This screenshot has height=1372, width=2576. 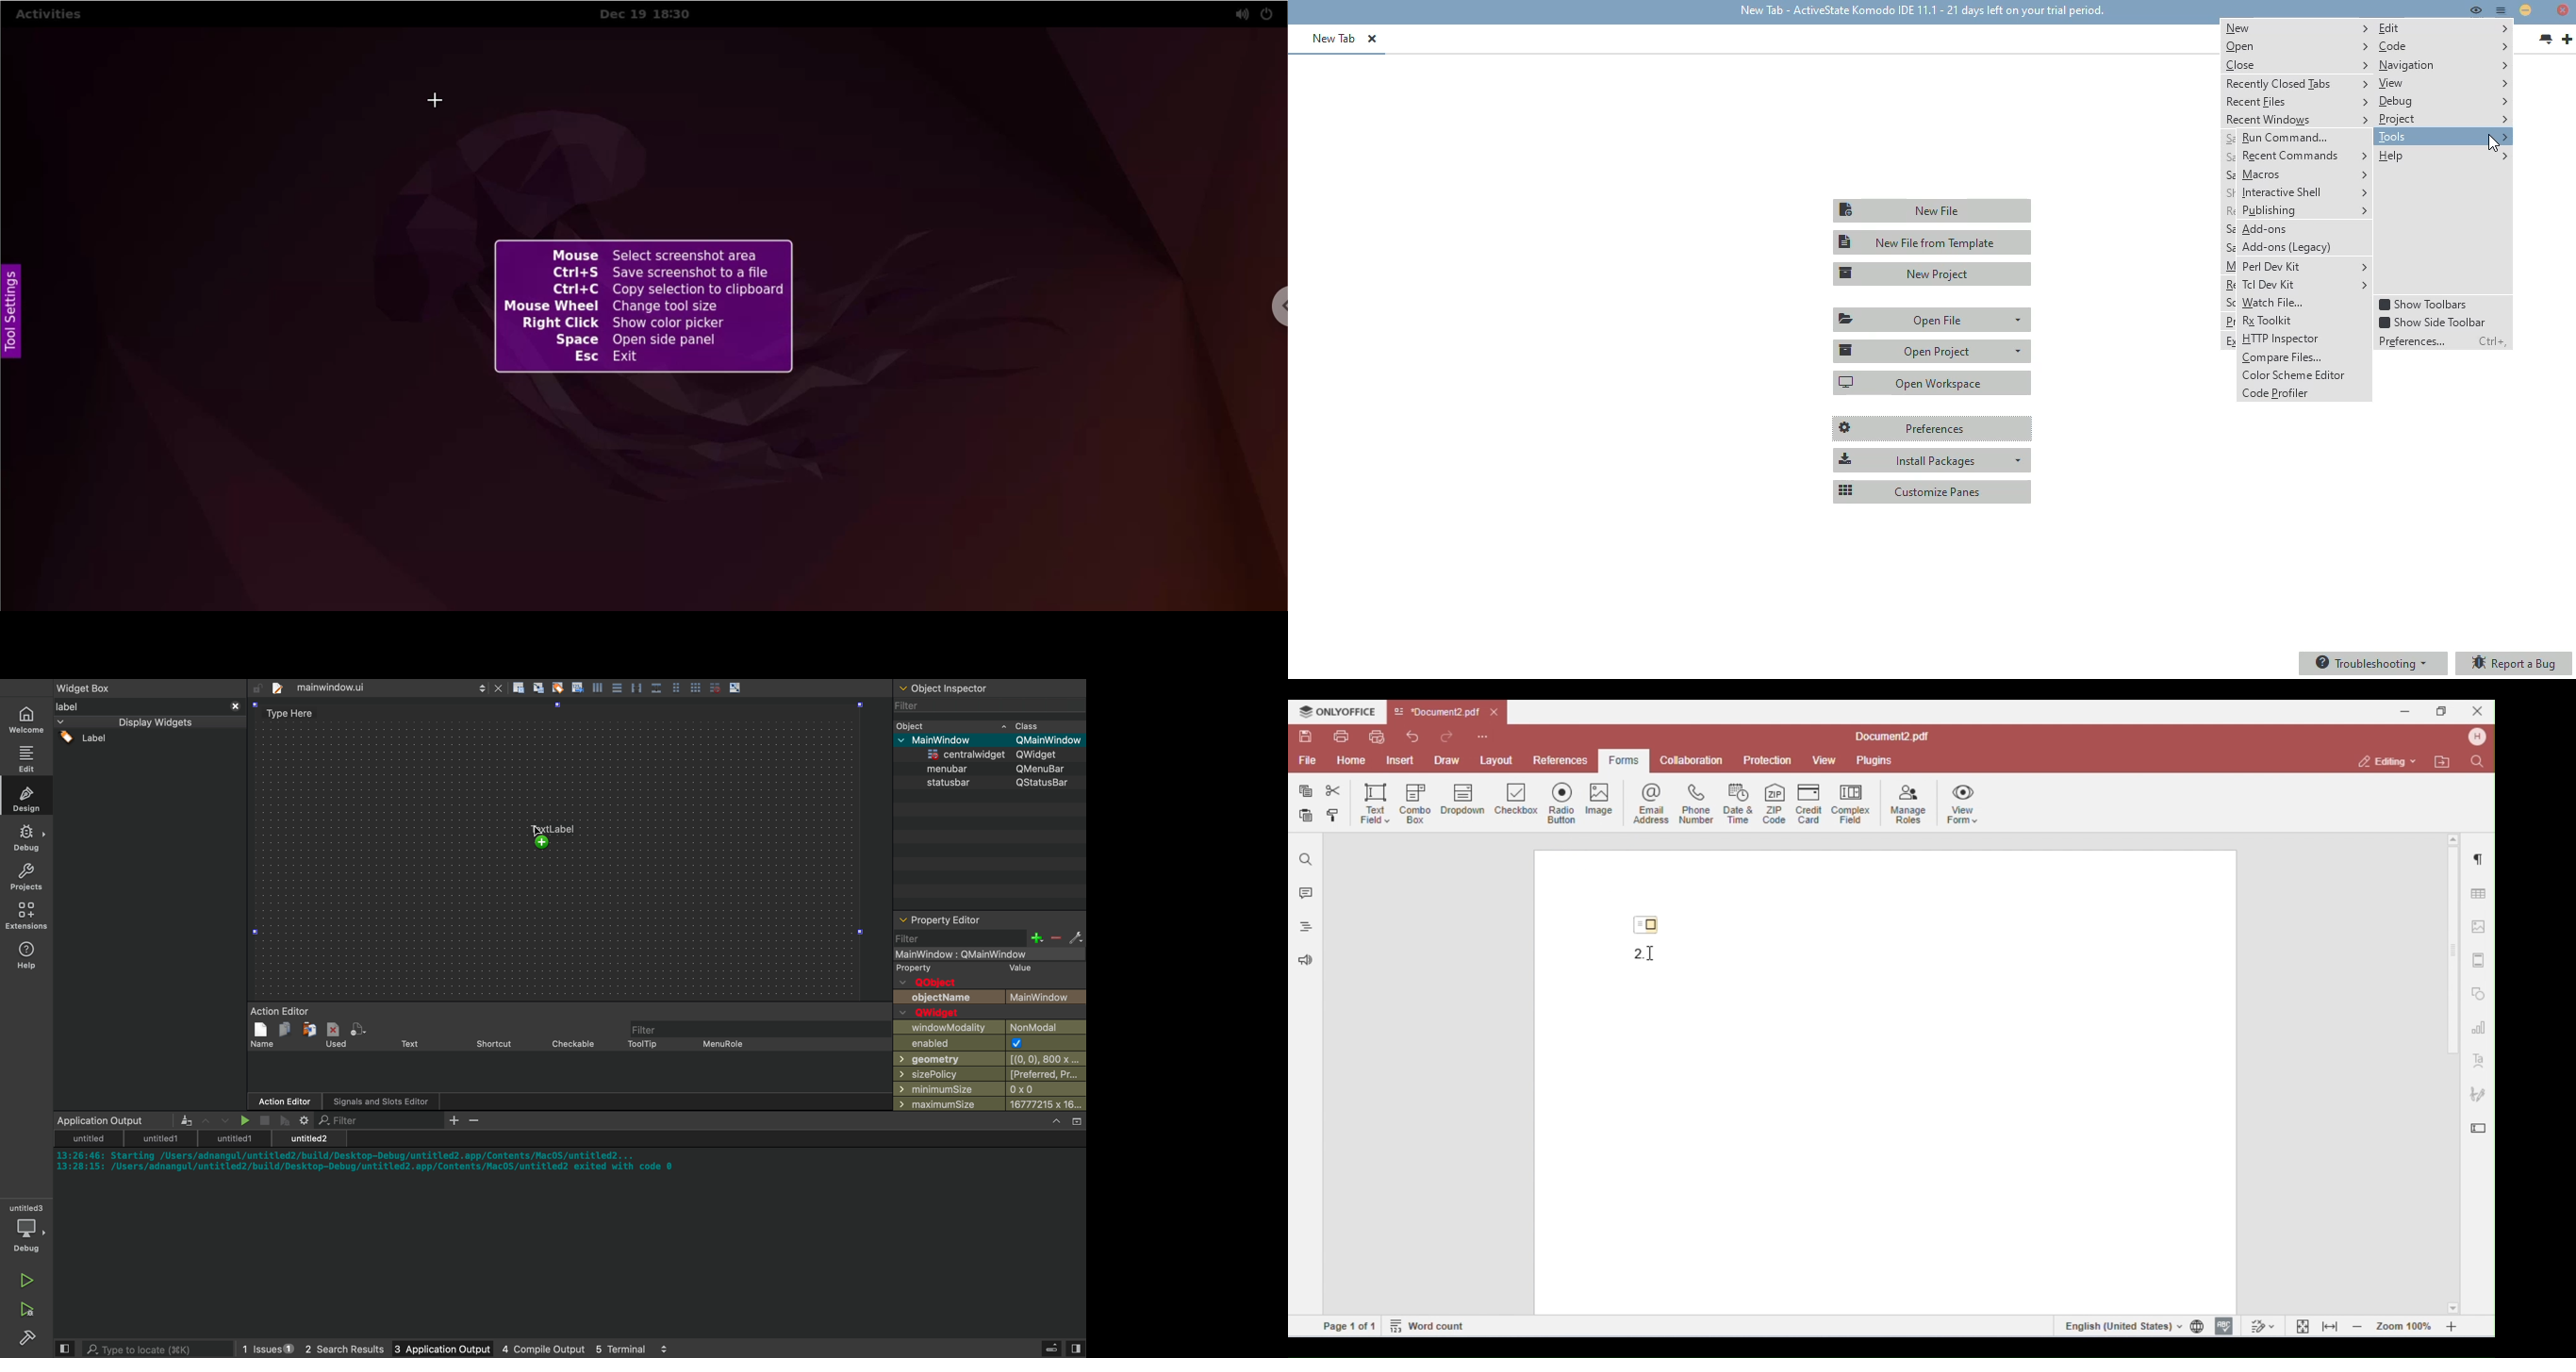 What do you see at coordinates (29, 1230) in the screenshot?
I see `debug` at bounding box center [29, 1230].